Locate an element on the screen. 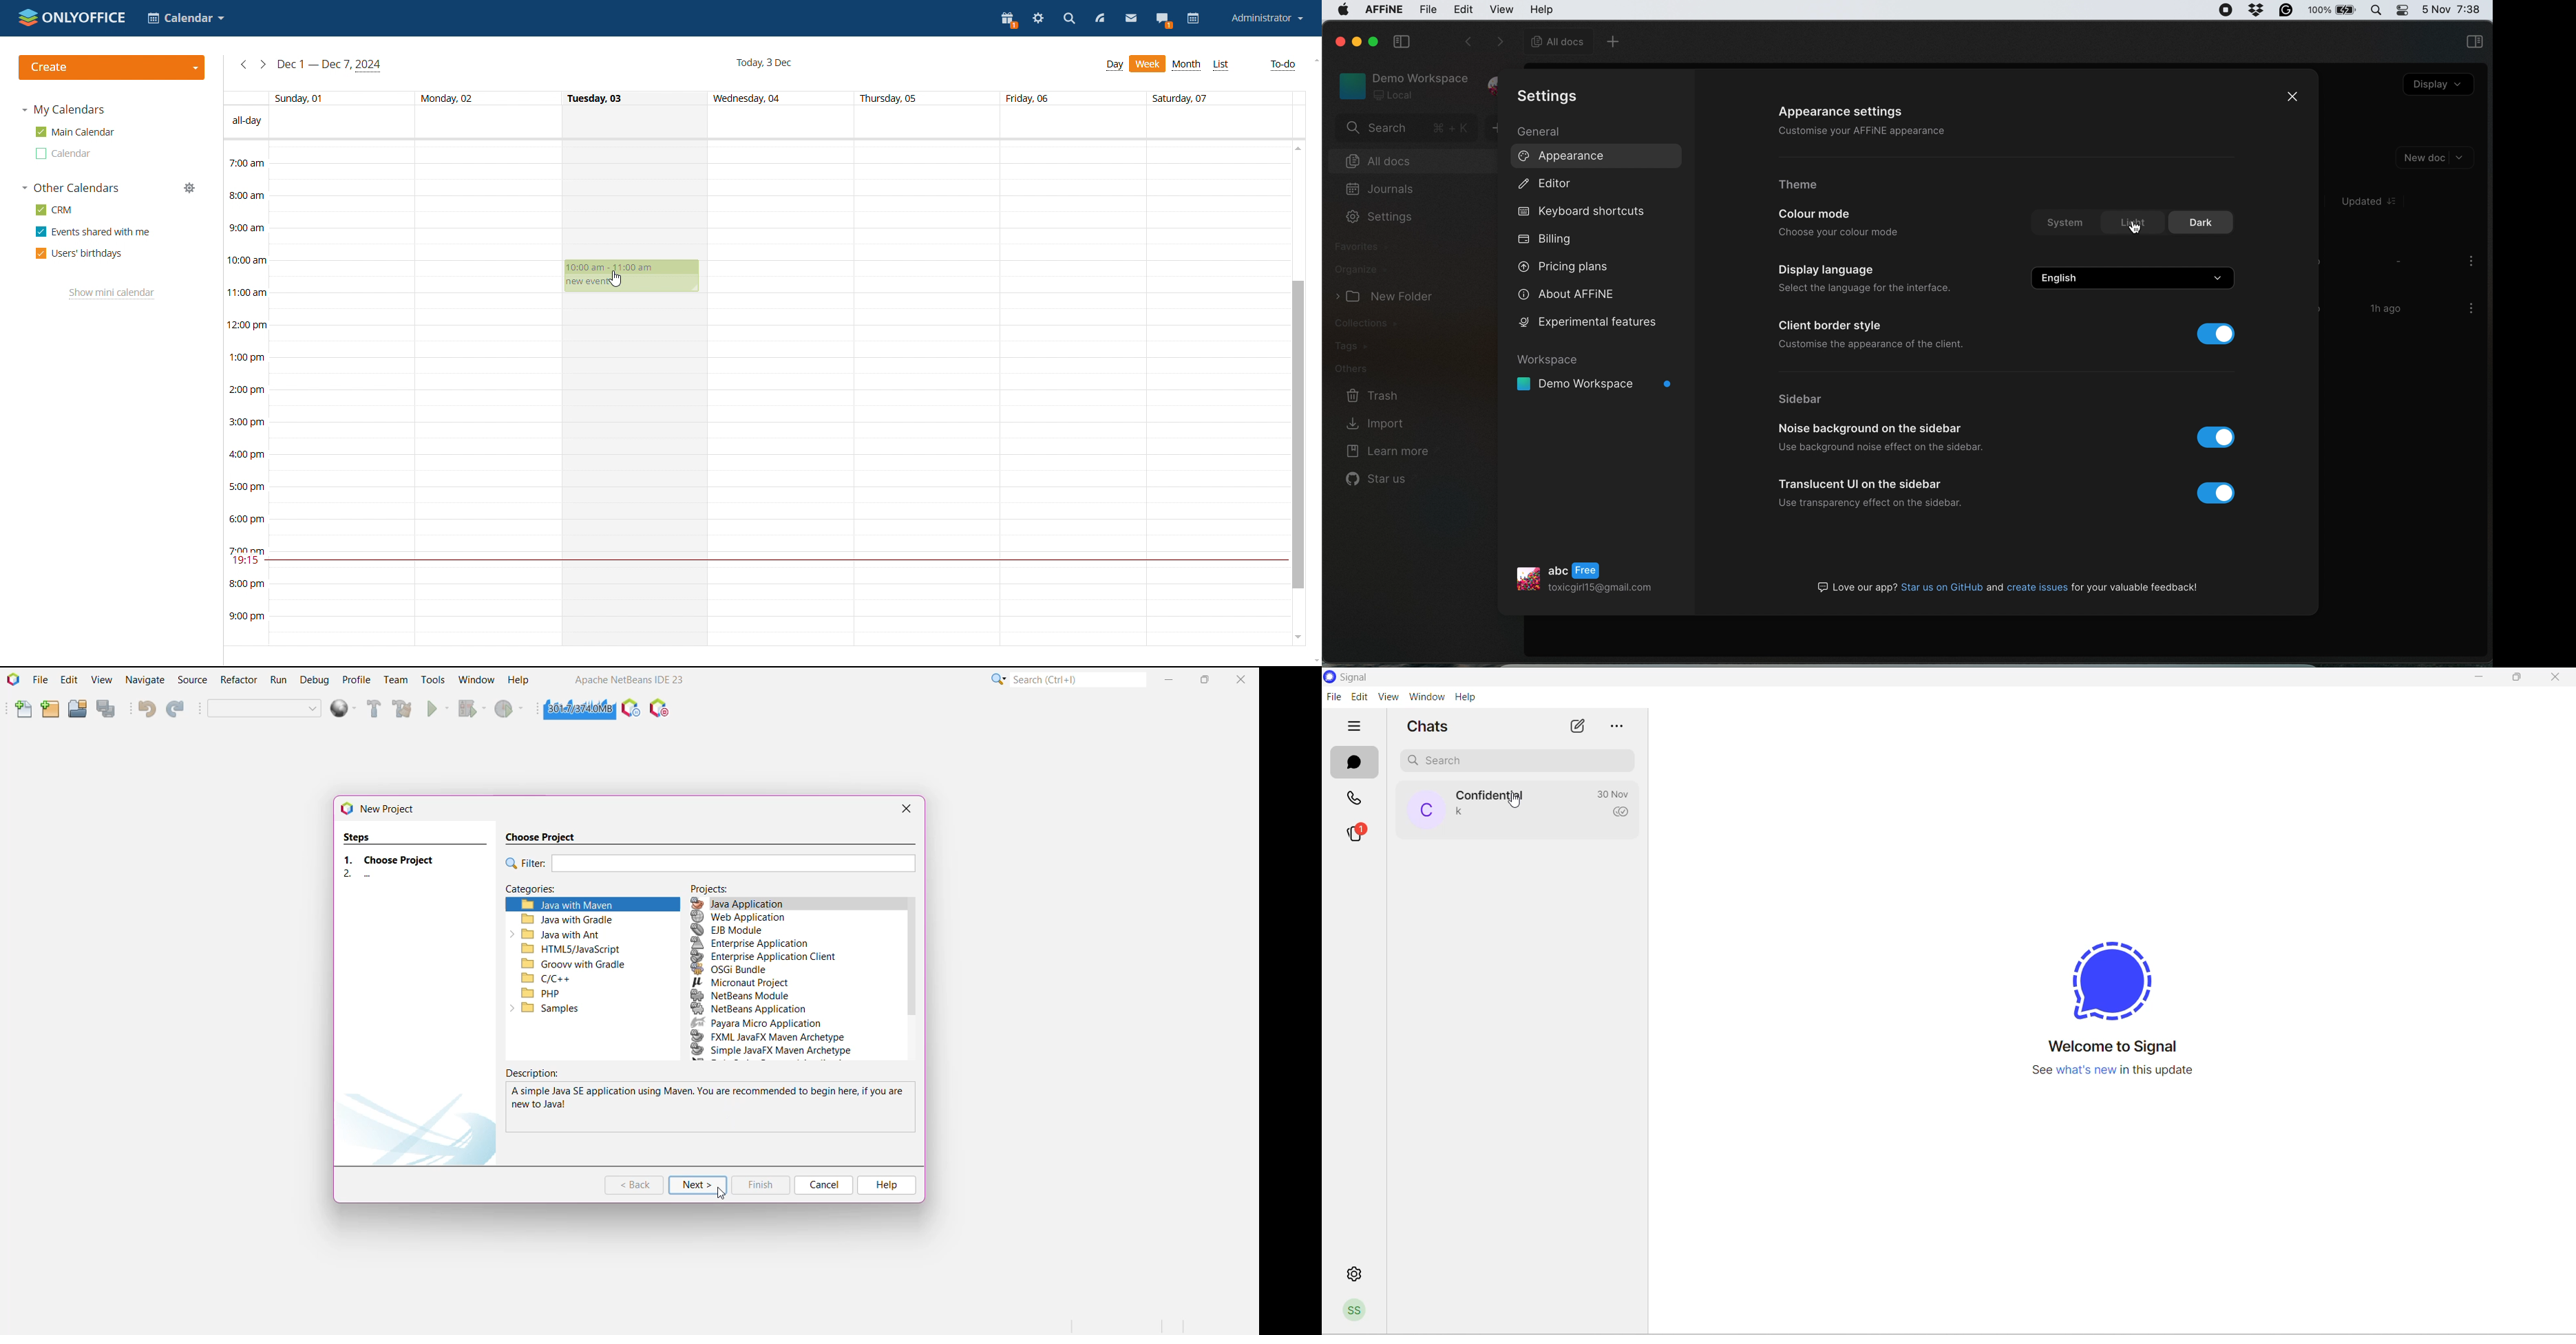  profile is located at coordinates (1597, 579).